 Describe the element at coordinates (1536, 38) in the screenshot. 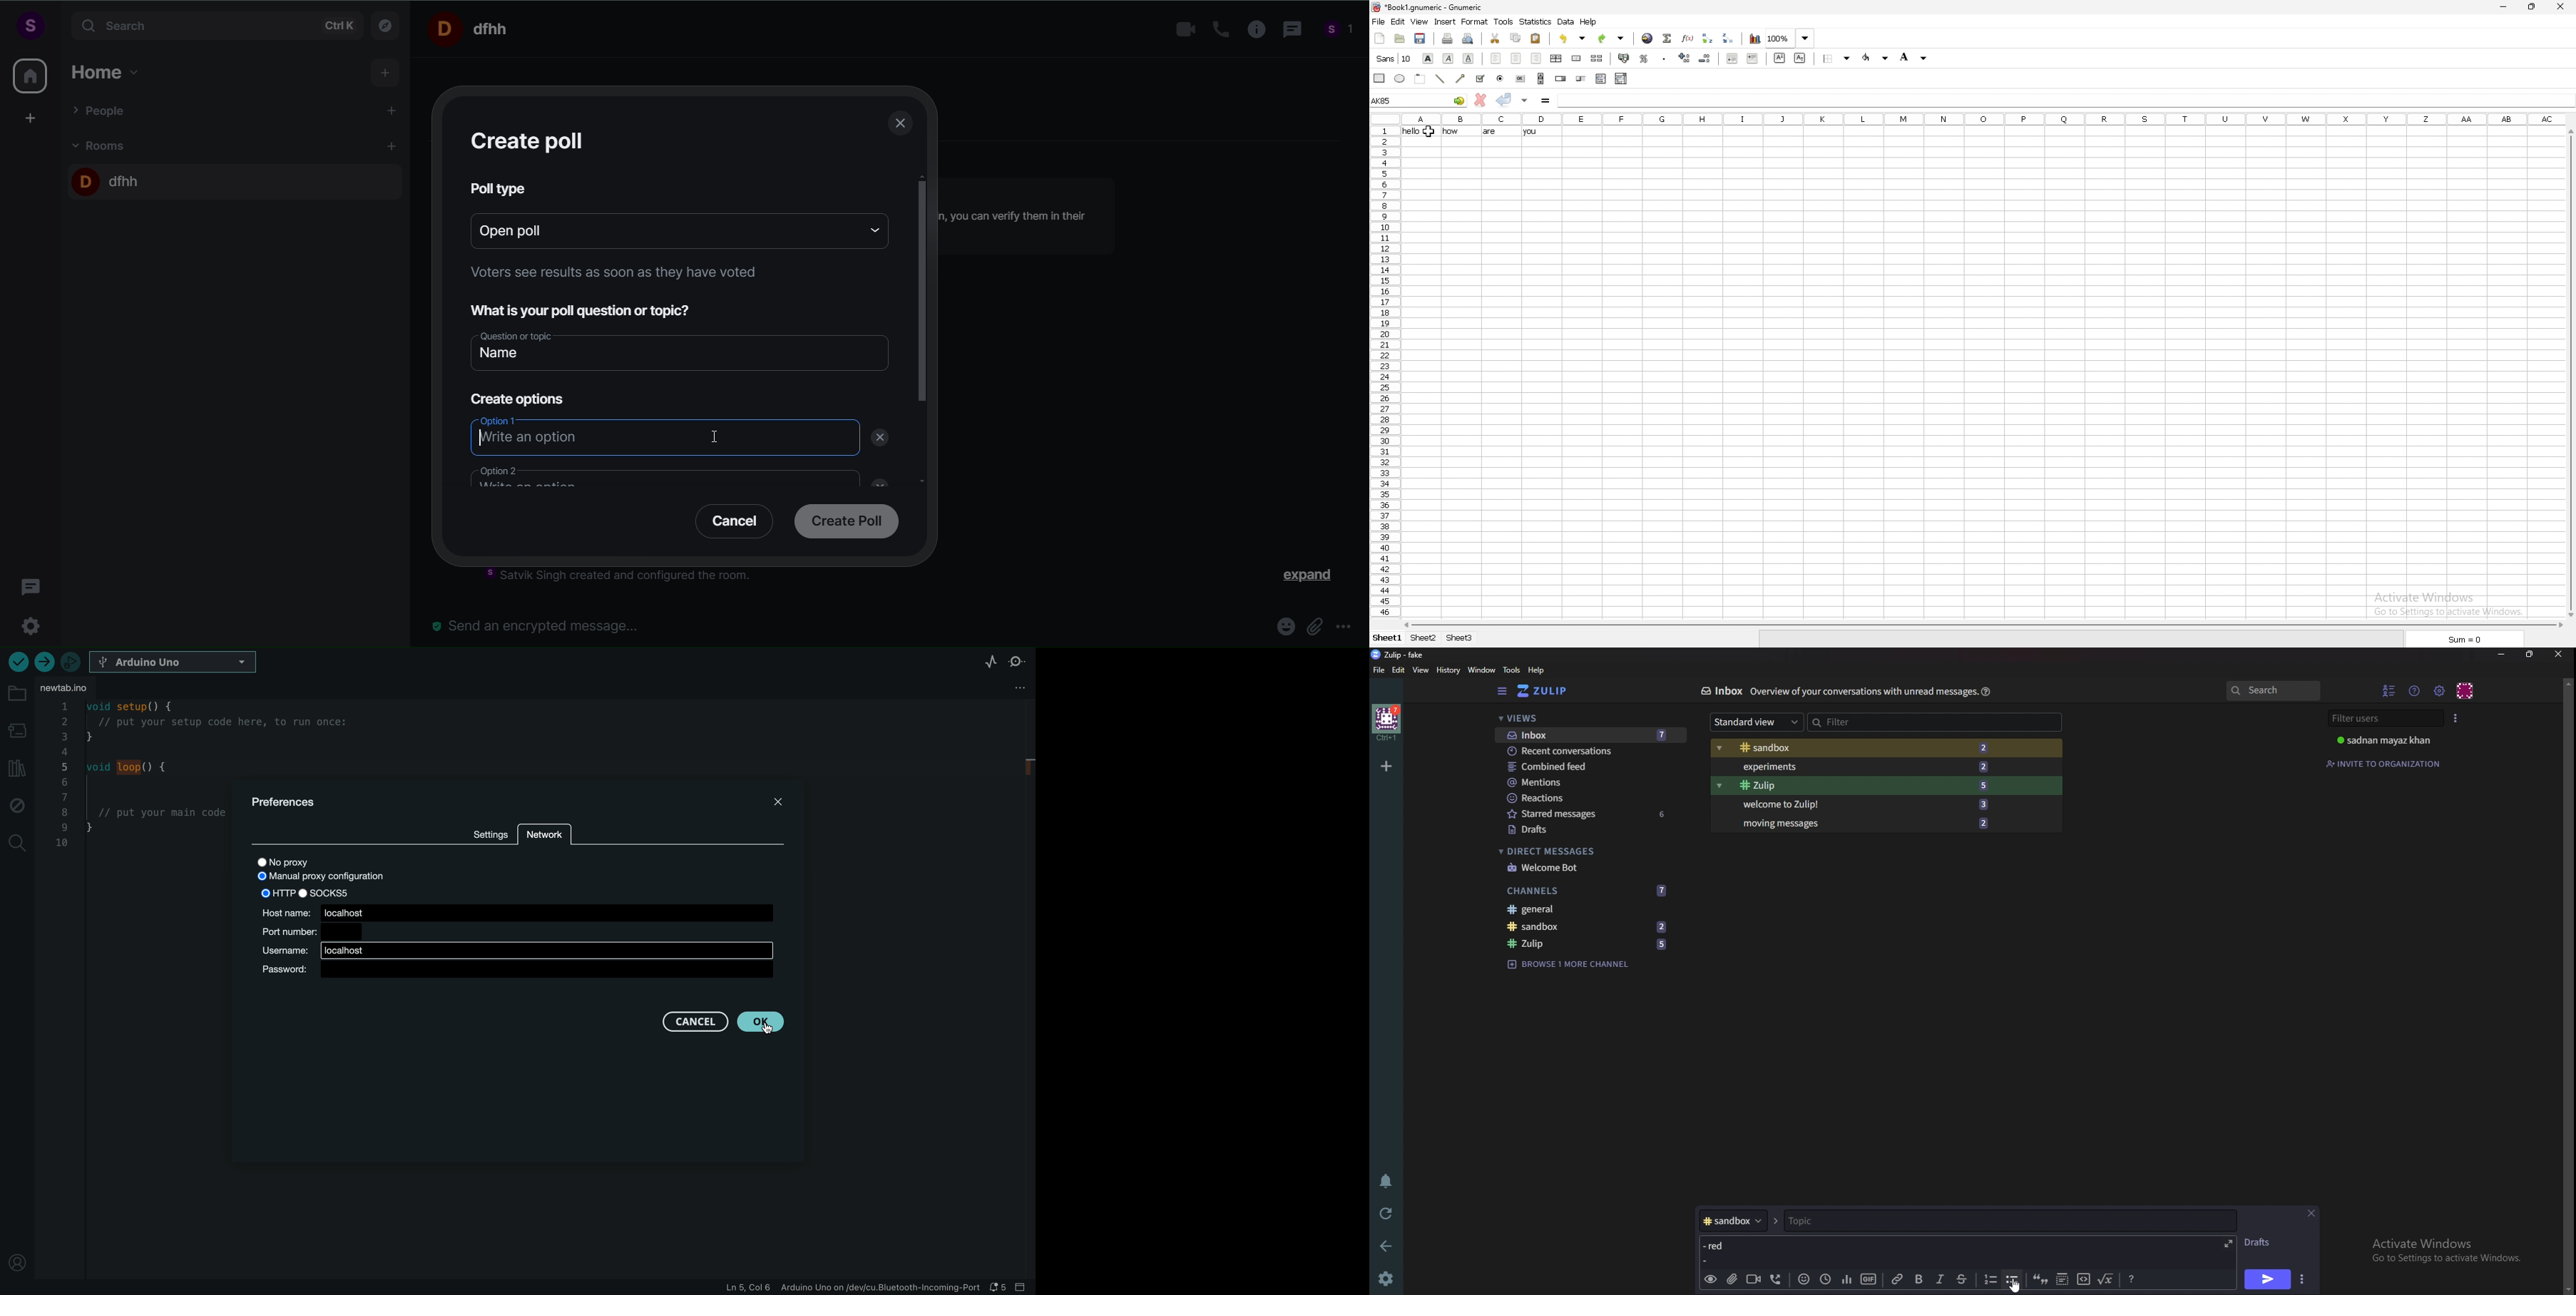

I see `paste` at that location.